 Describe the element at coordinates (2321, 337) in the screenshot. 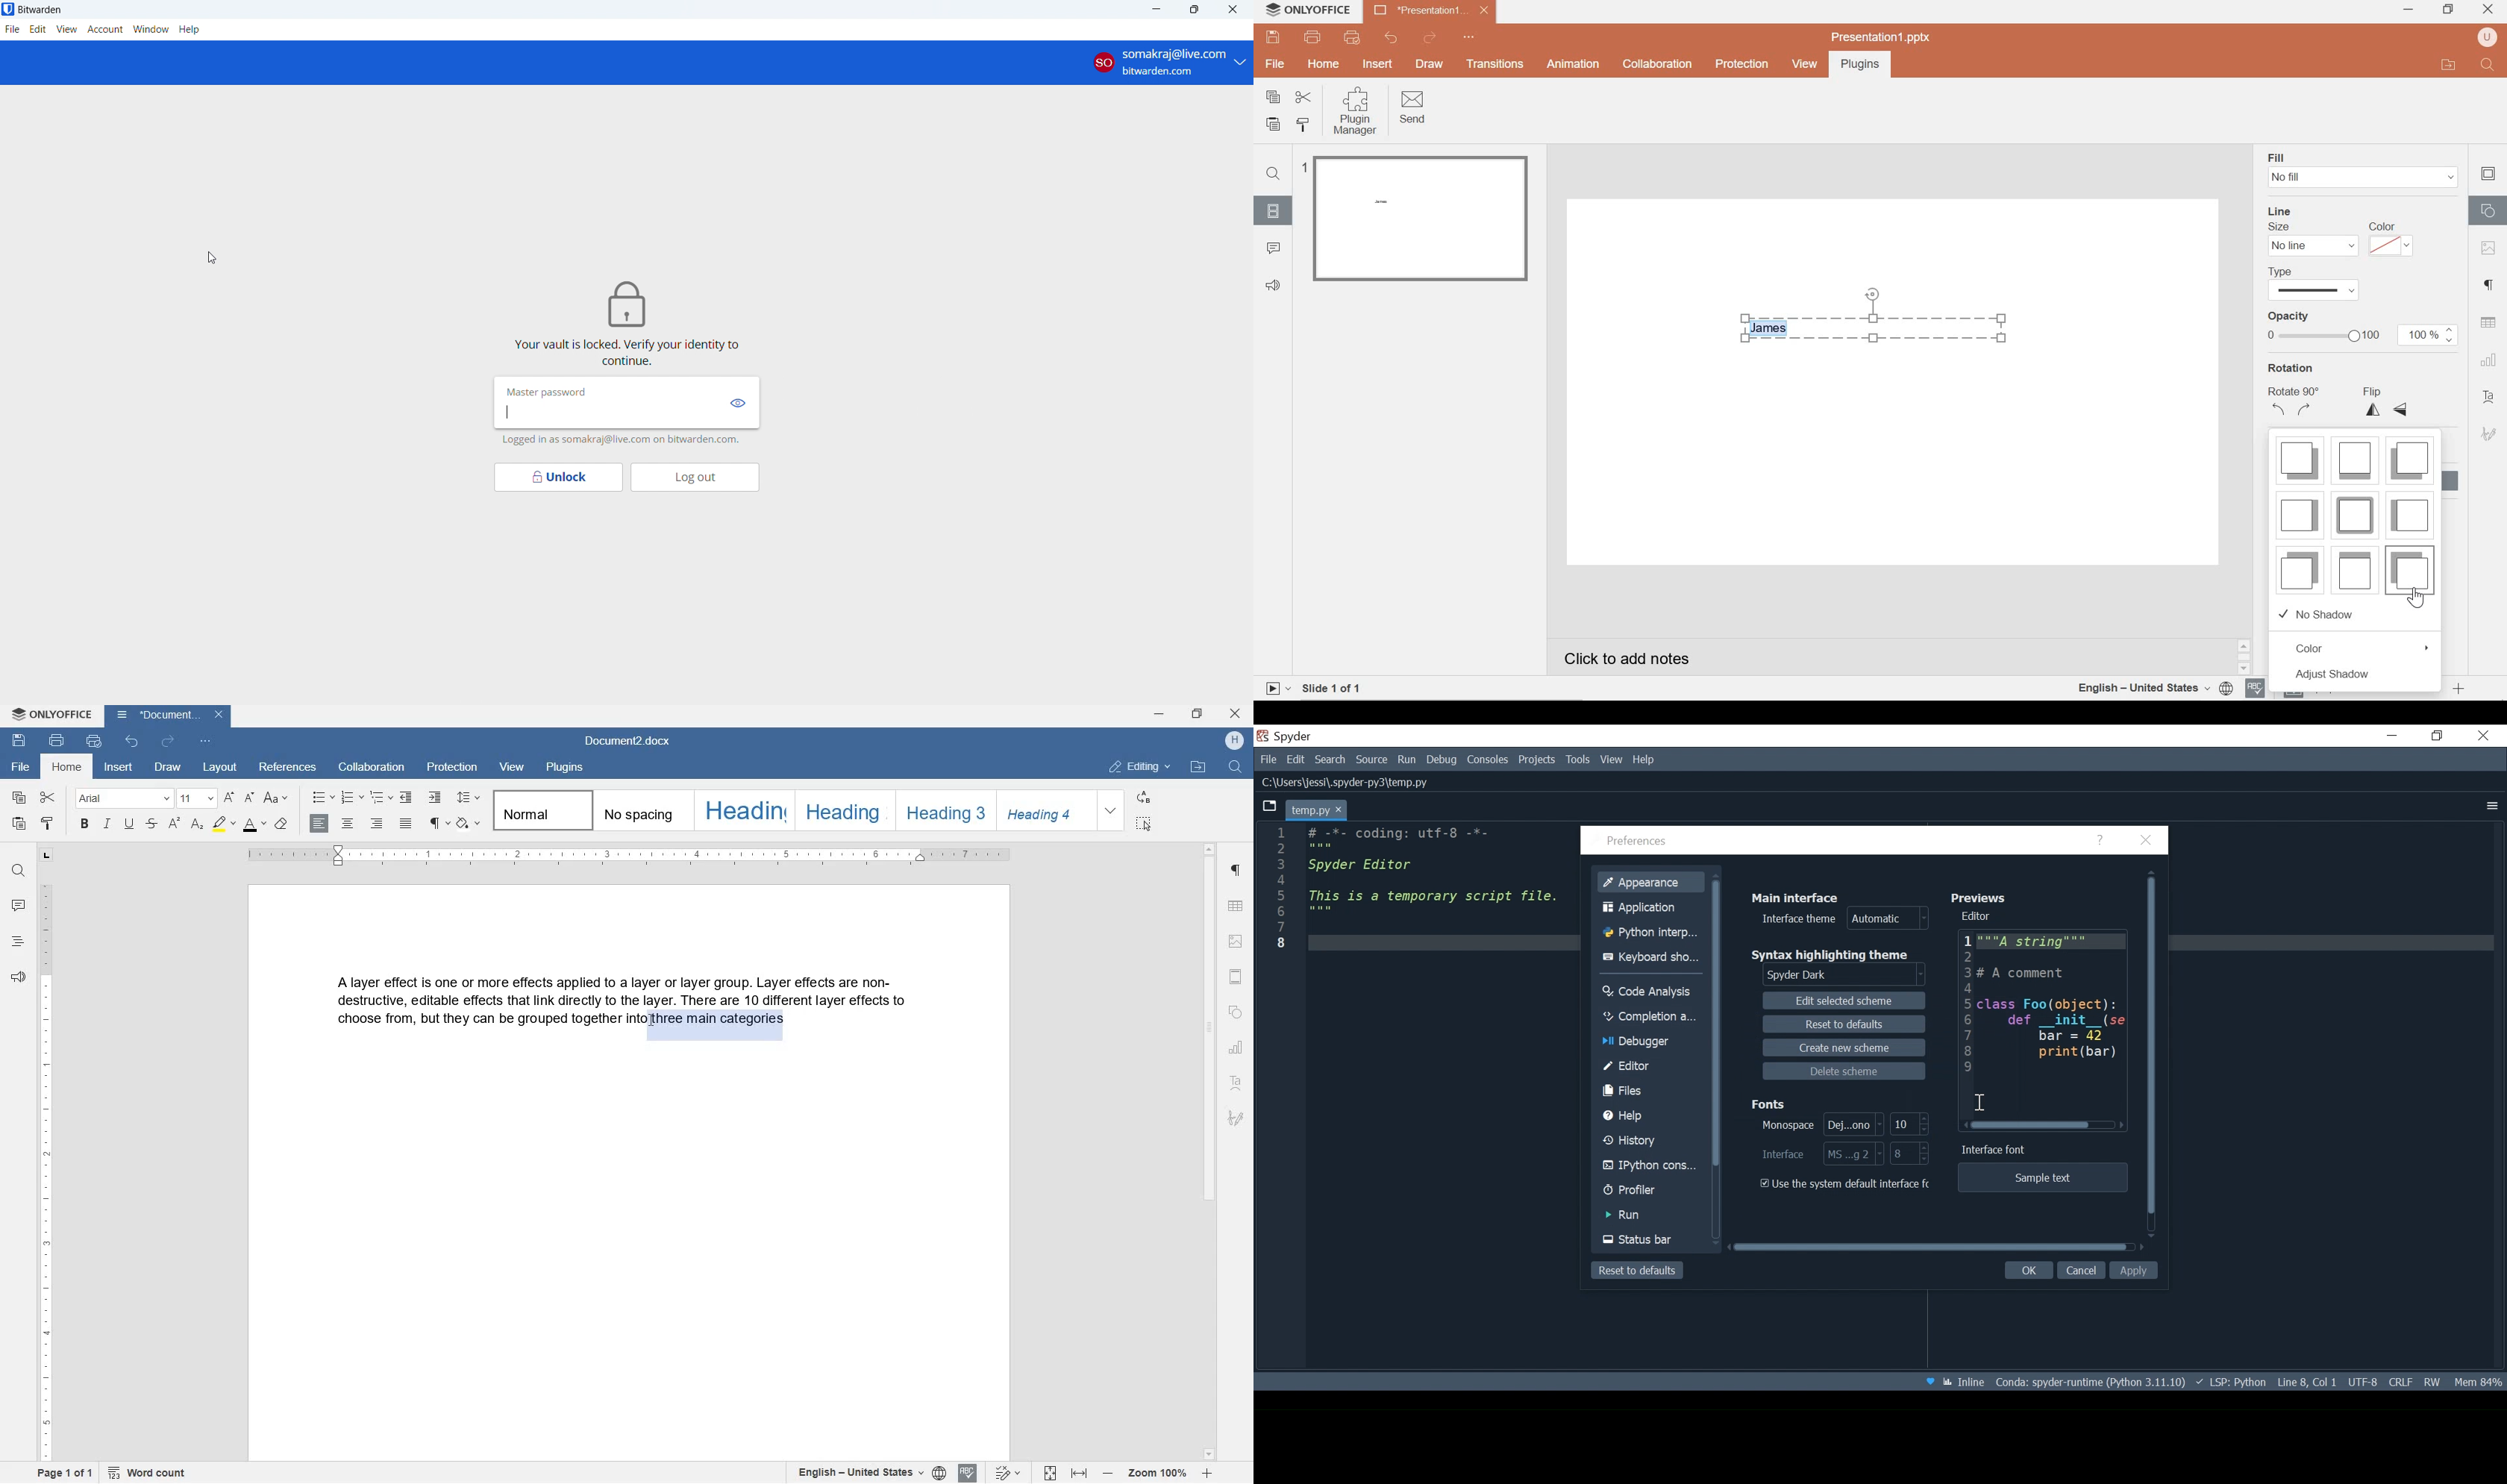

I see `opacity bar` at that location.